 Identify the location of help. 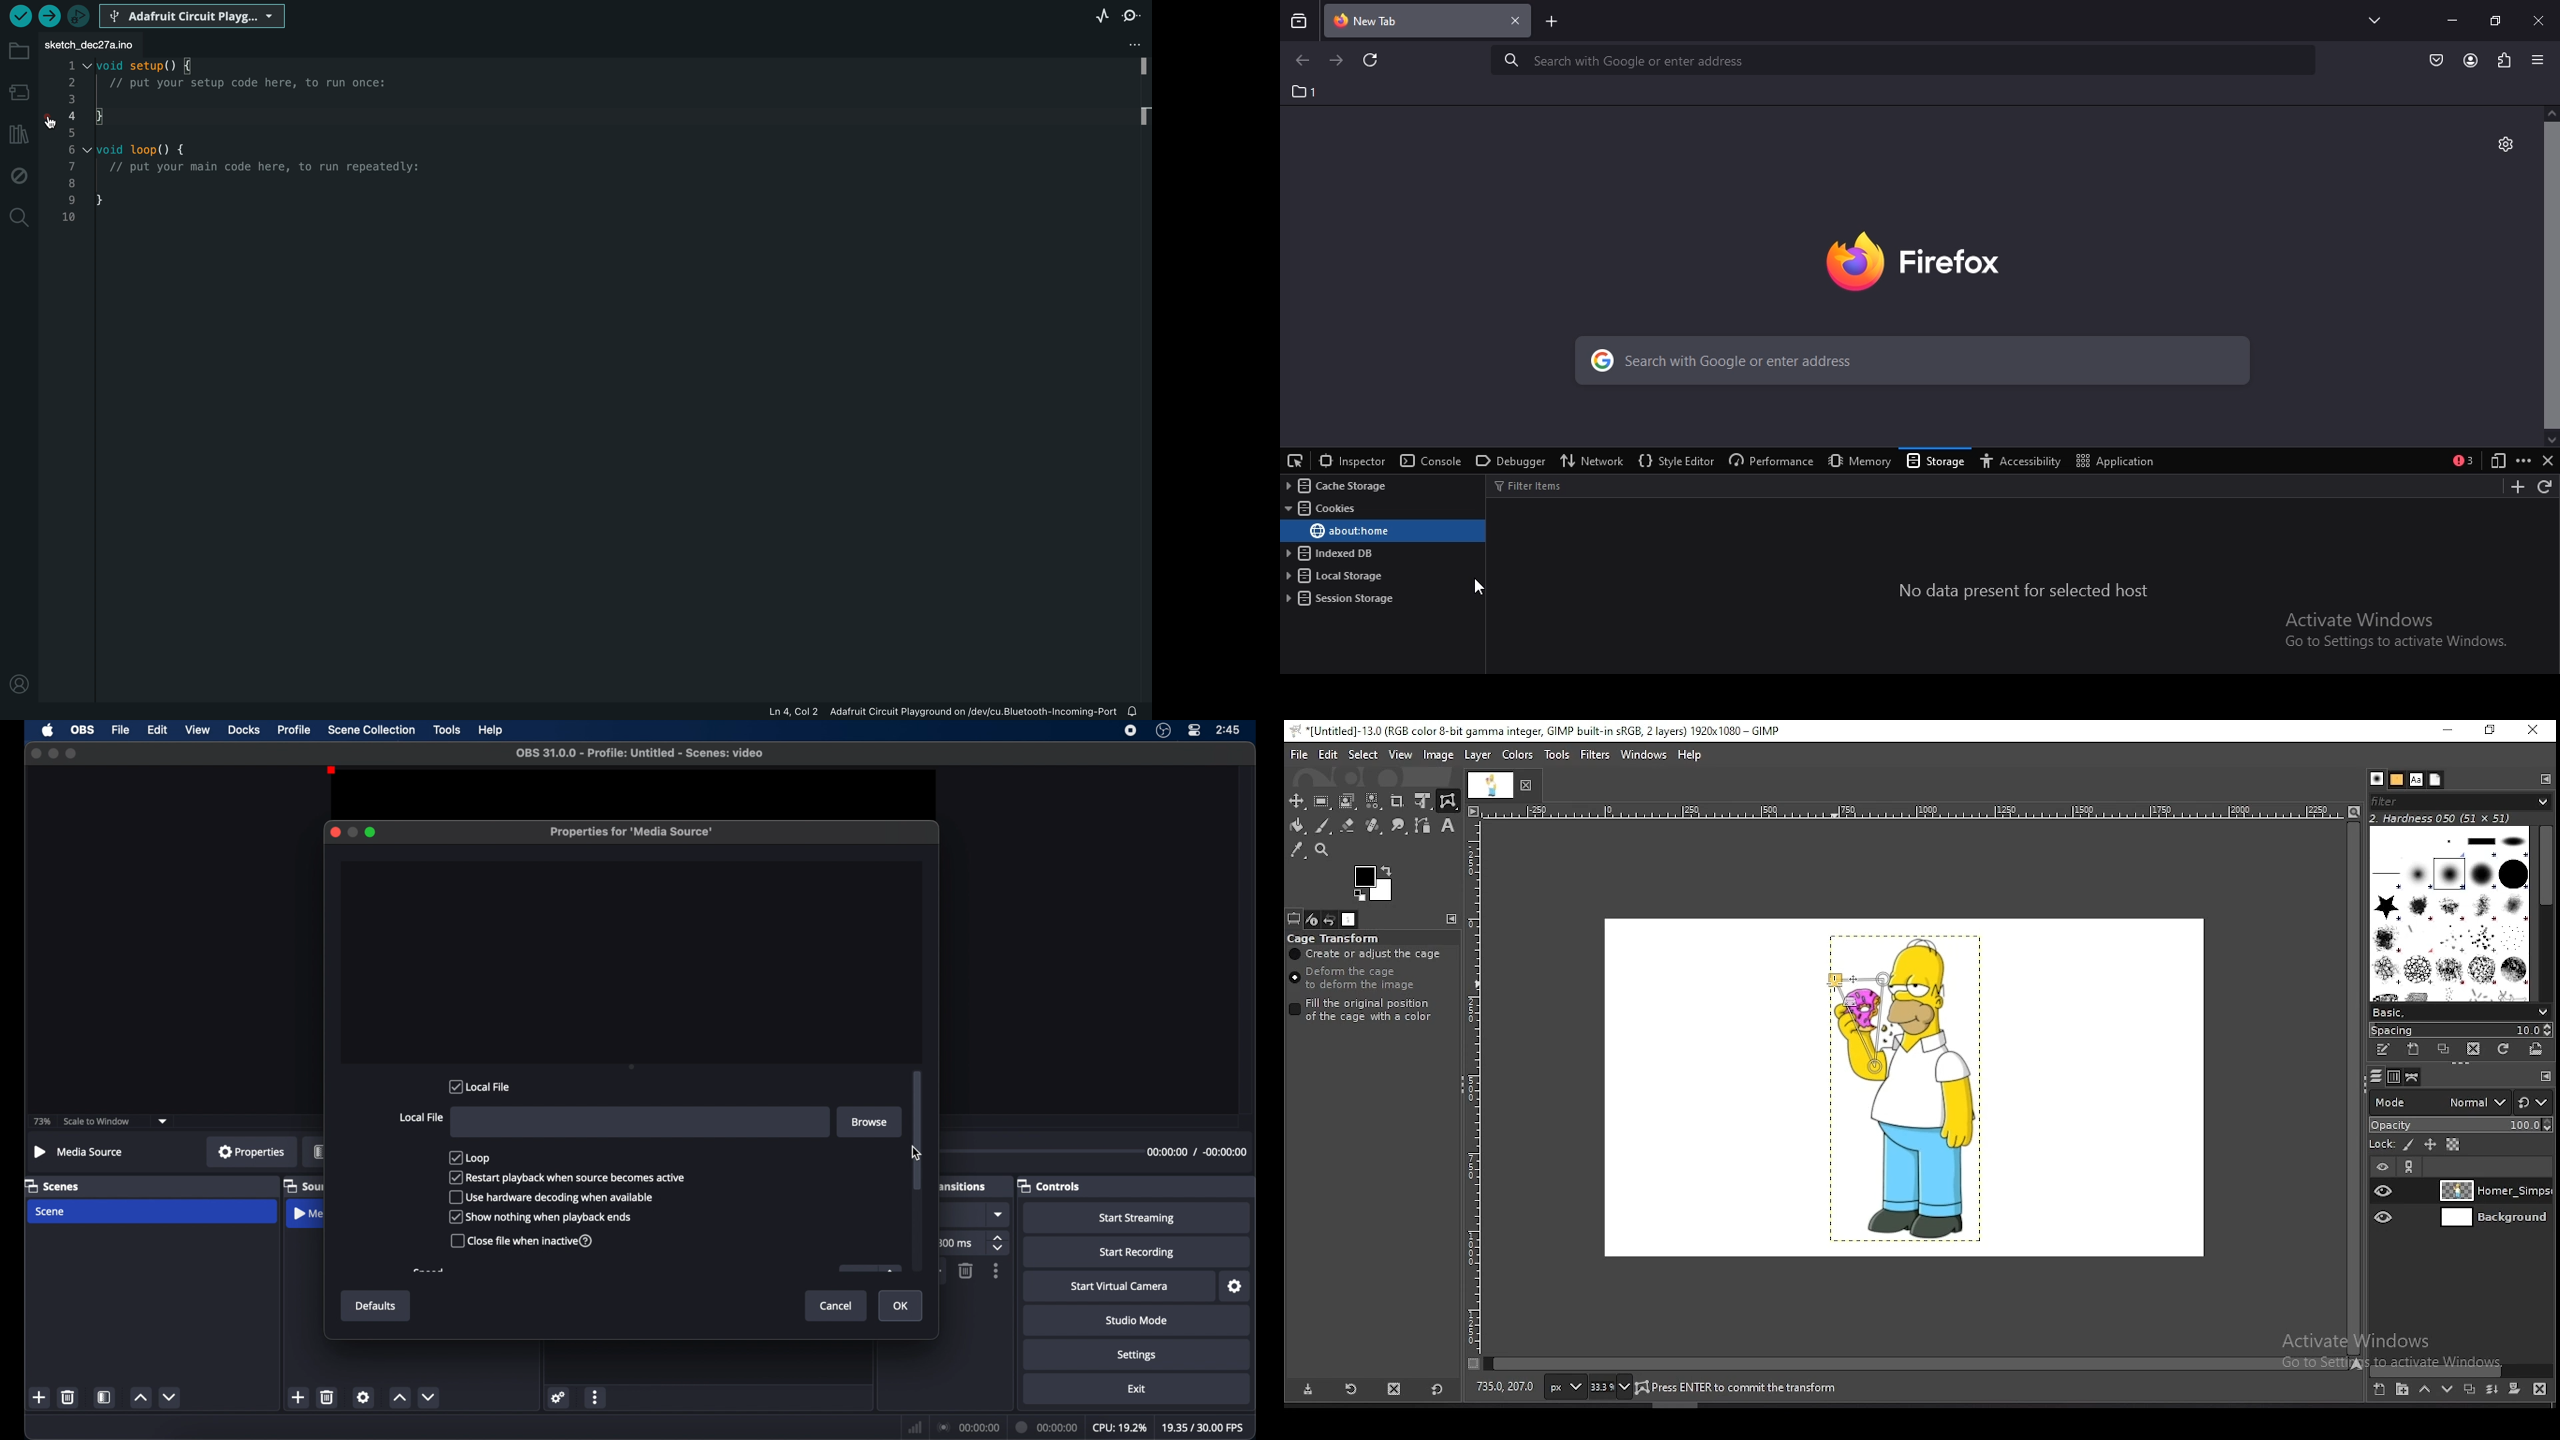
(491, 731).